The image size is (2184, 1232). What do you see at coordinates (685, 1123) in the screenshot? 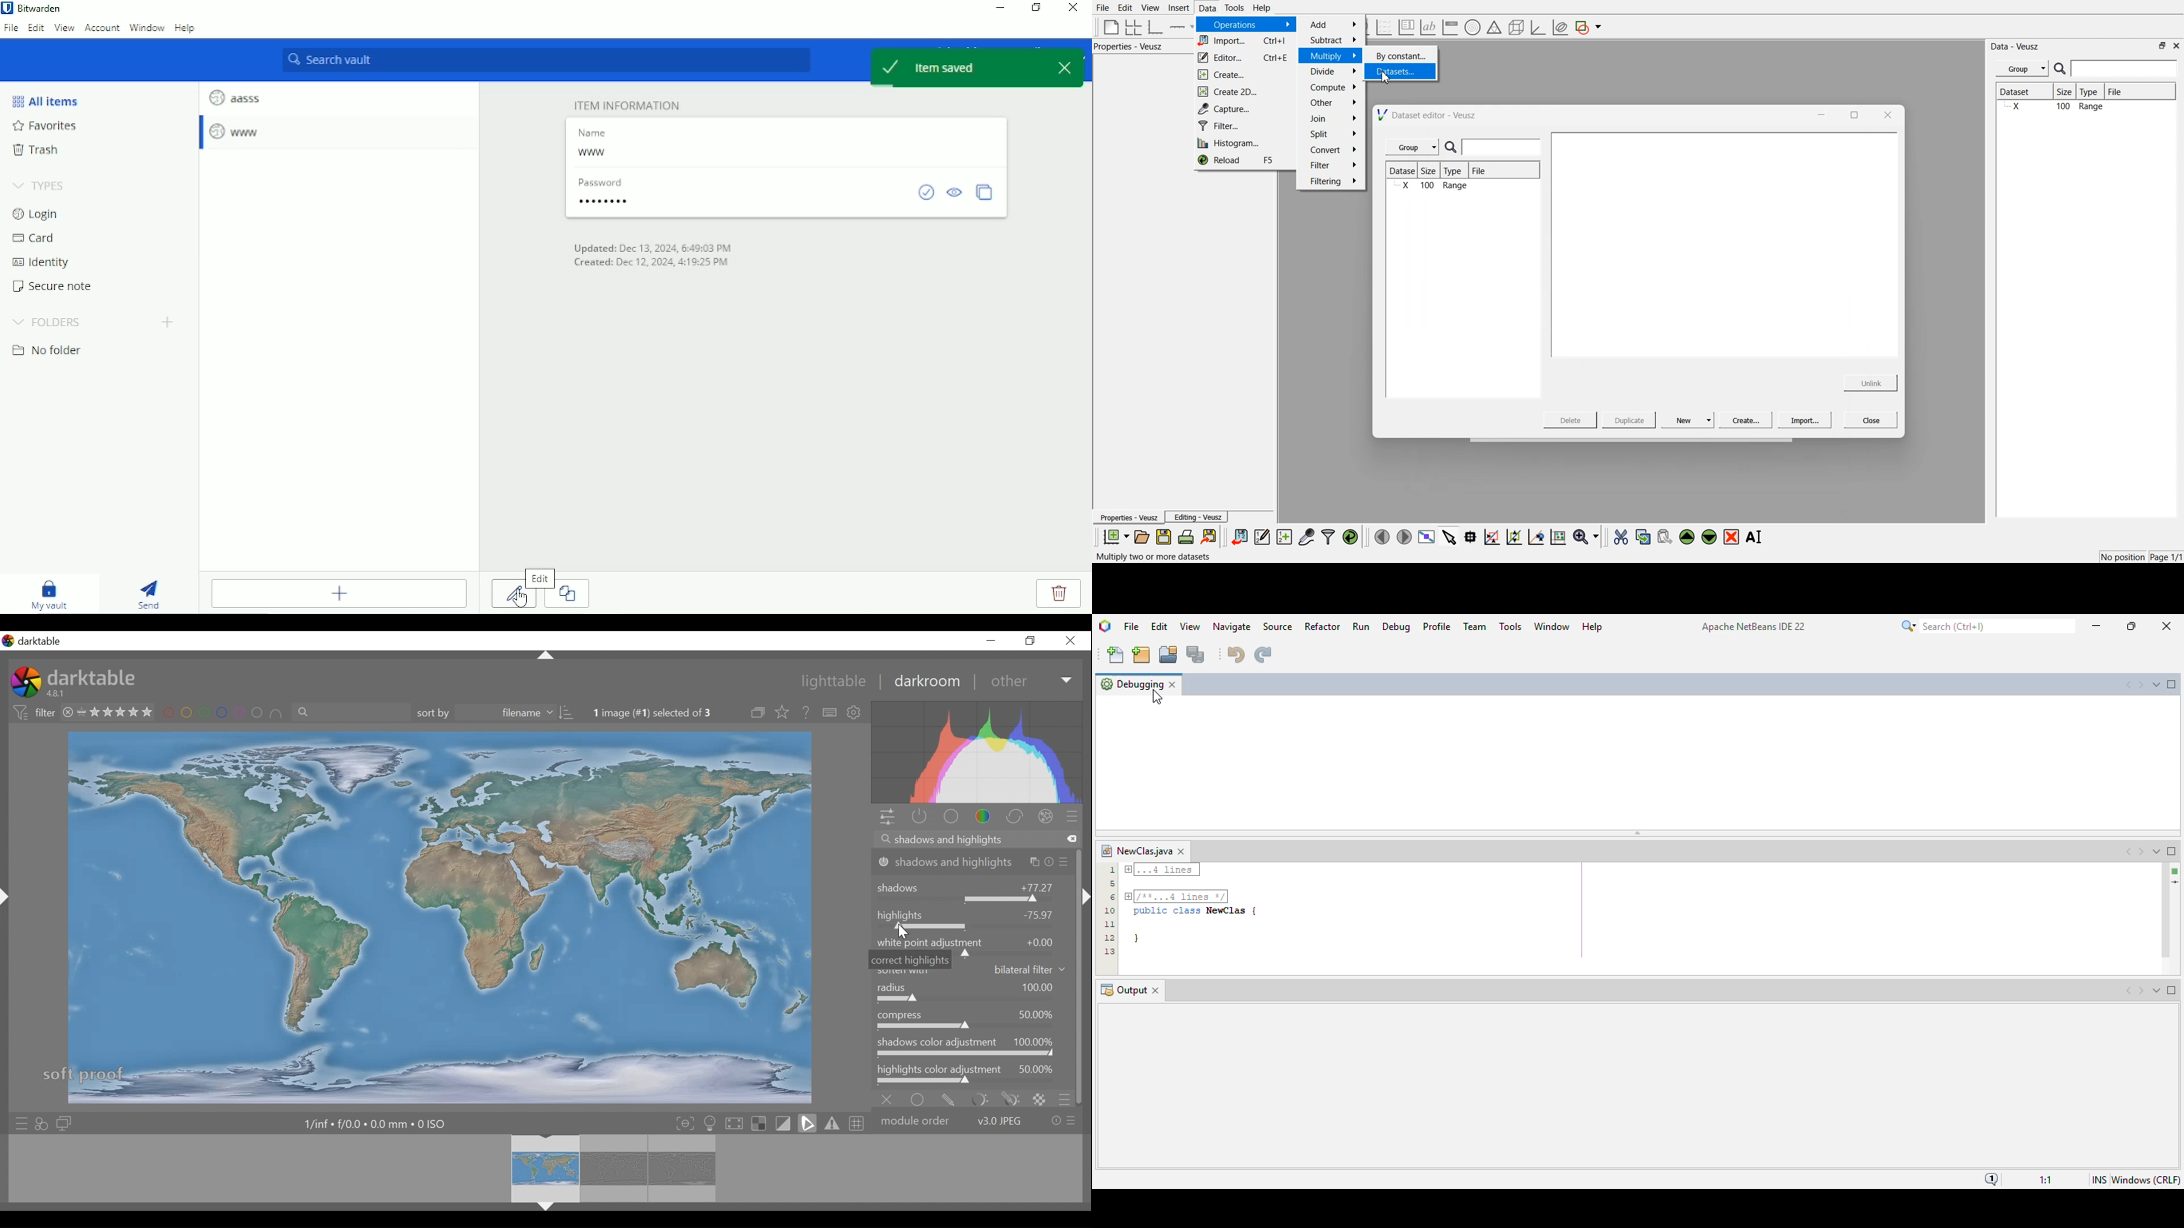
I see `toggle focus-peaking mode` at bounding box center [685, 1123].